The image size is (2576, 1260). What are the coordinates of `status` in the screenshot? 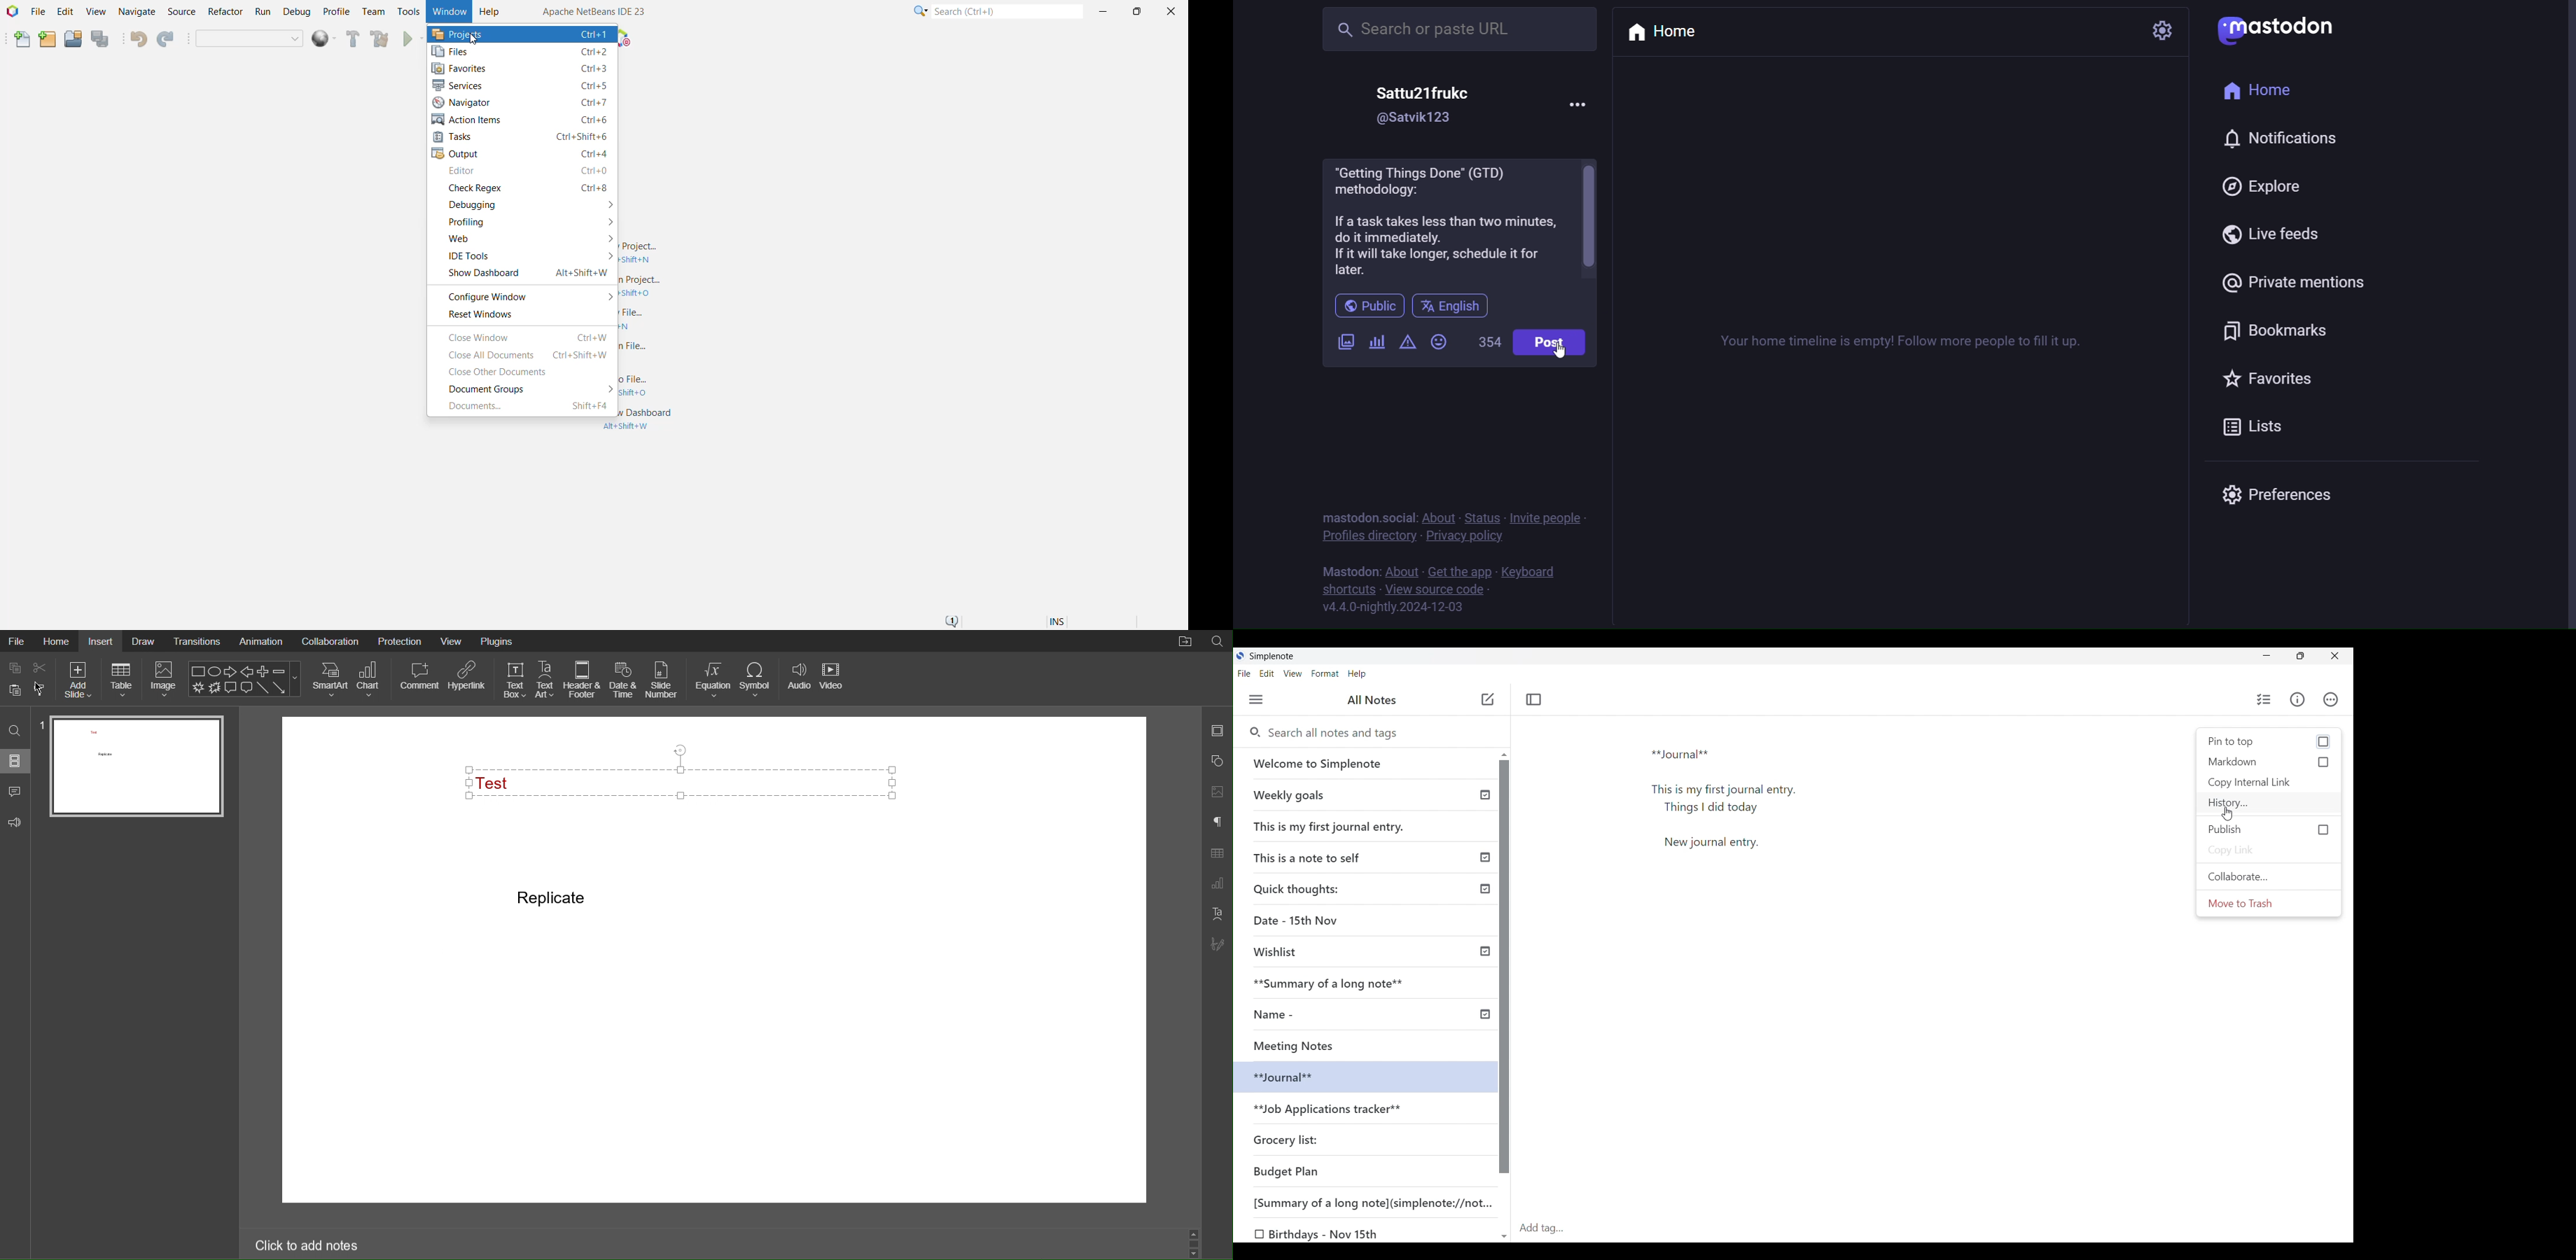 It's located at (1483, 518).